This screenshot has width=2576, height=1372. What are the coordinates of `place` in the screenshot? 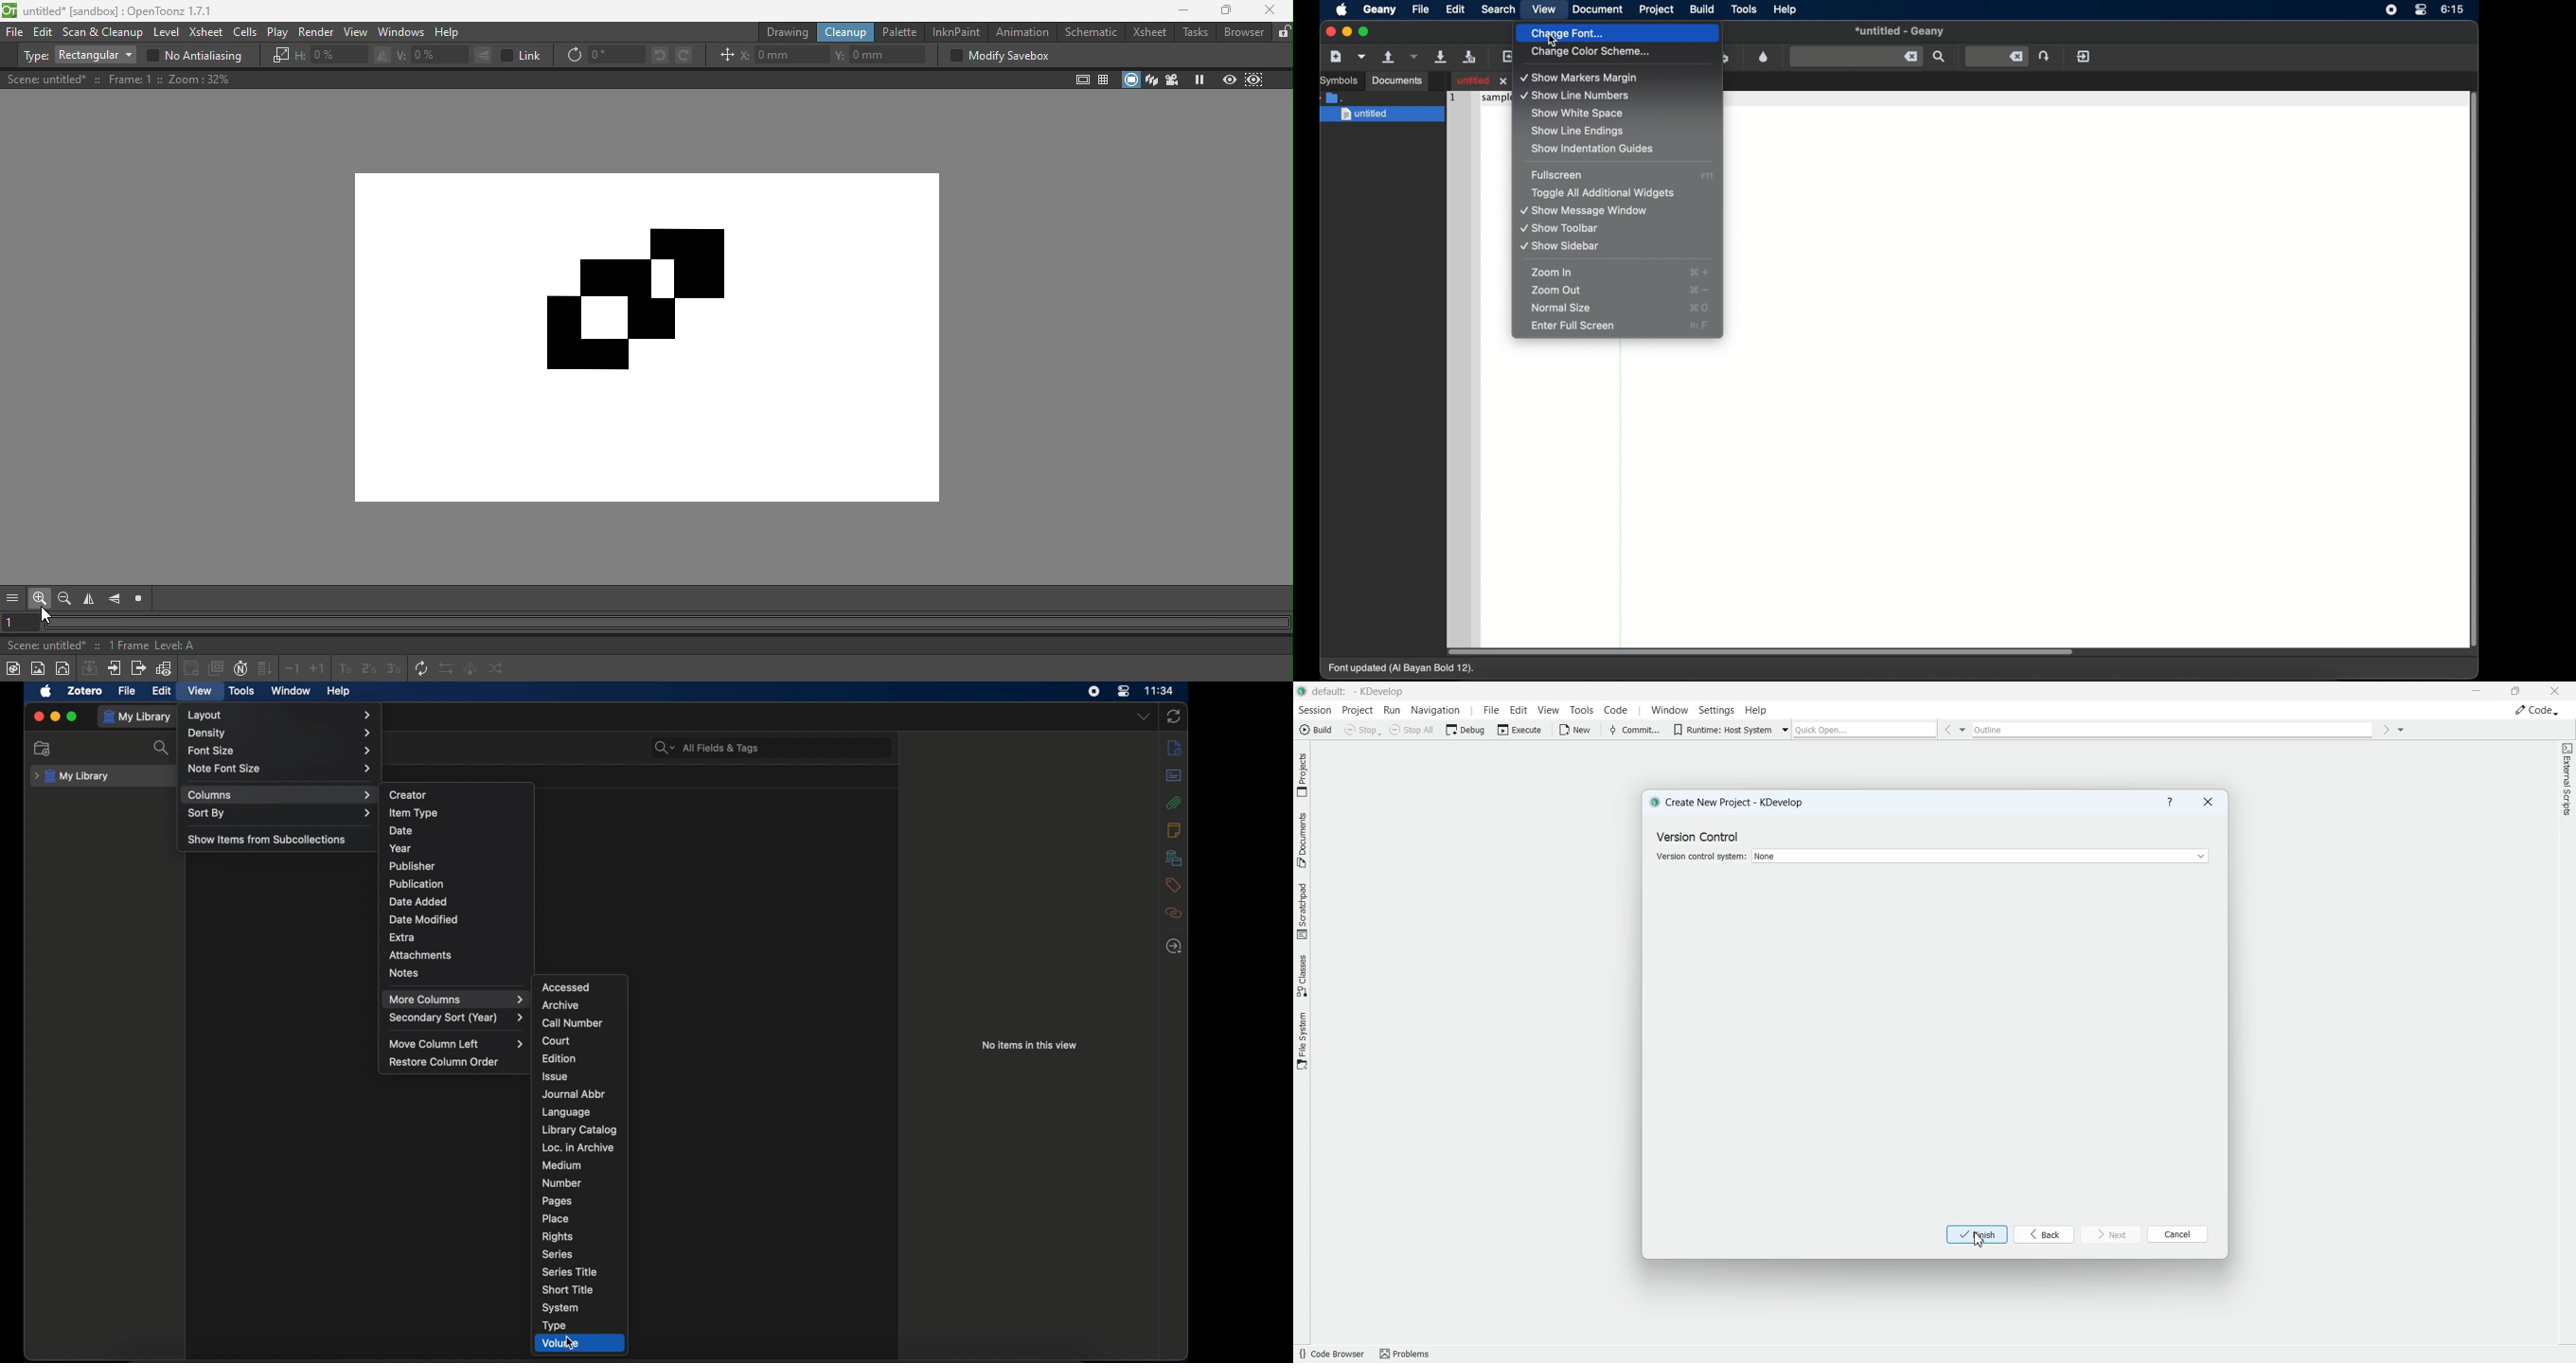 It's located at (555, 1218).